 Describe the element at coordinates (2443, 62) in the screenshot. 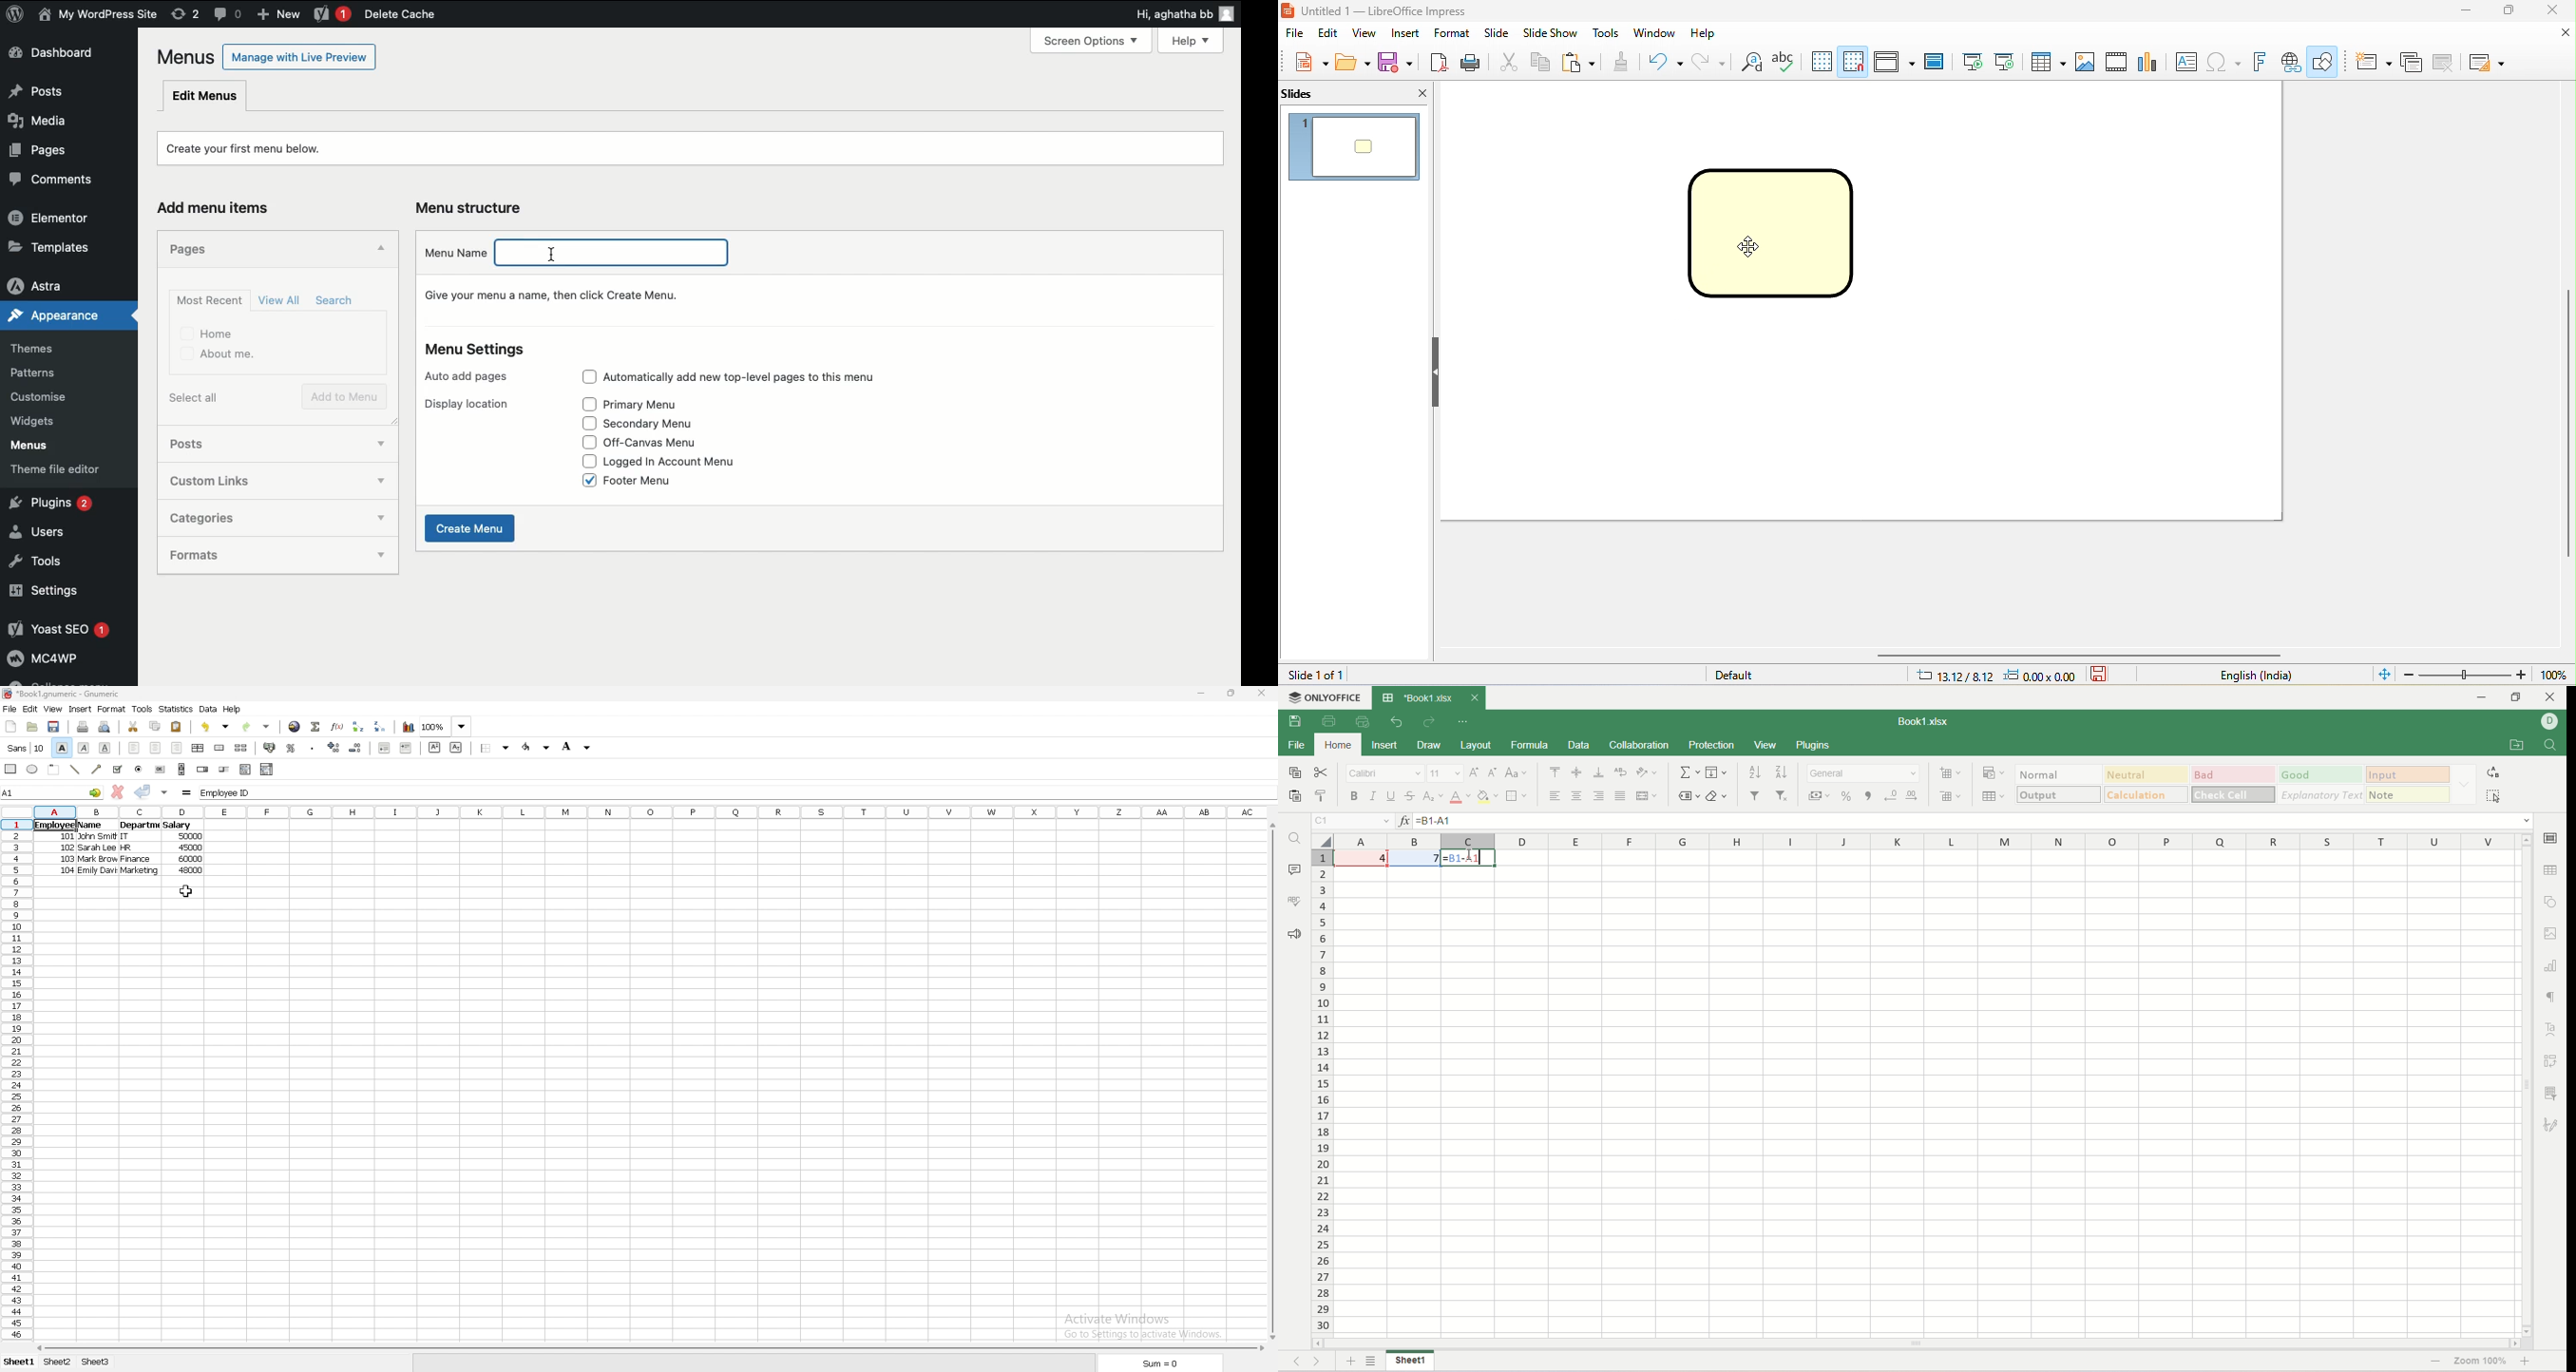

I see `delete slide` at that location.